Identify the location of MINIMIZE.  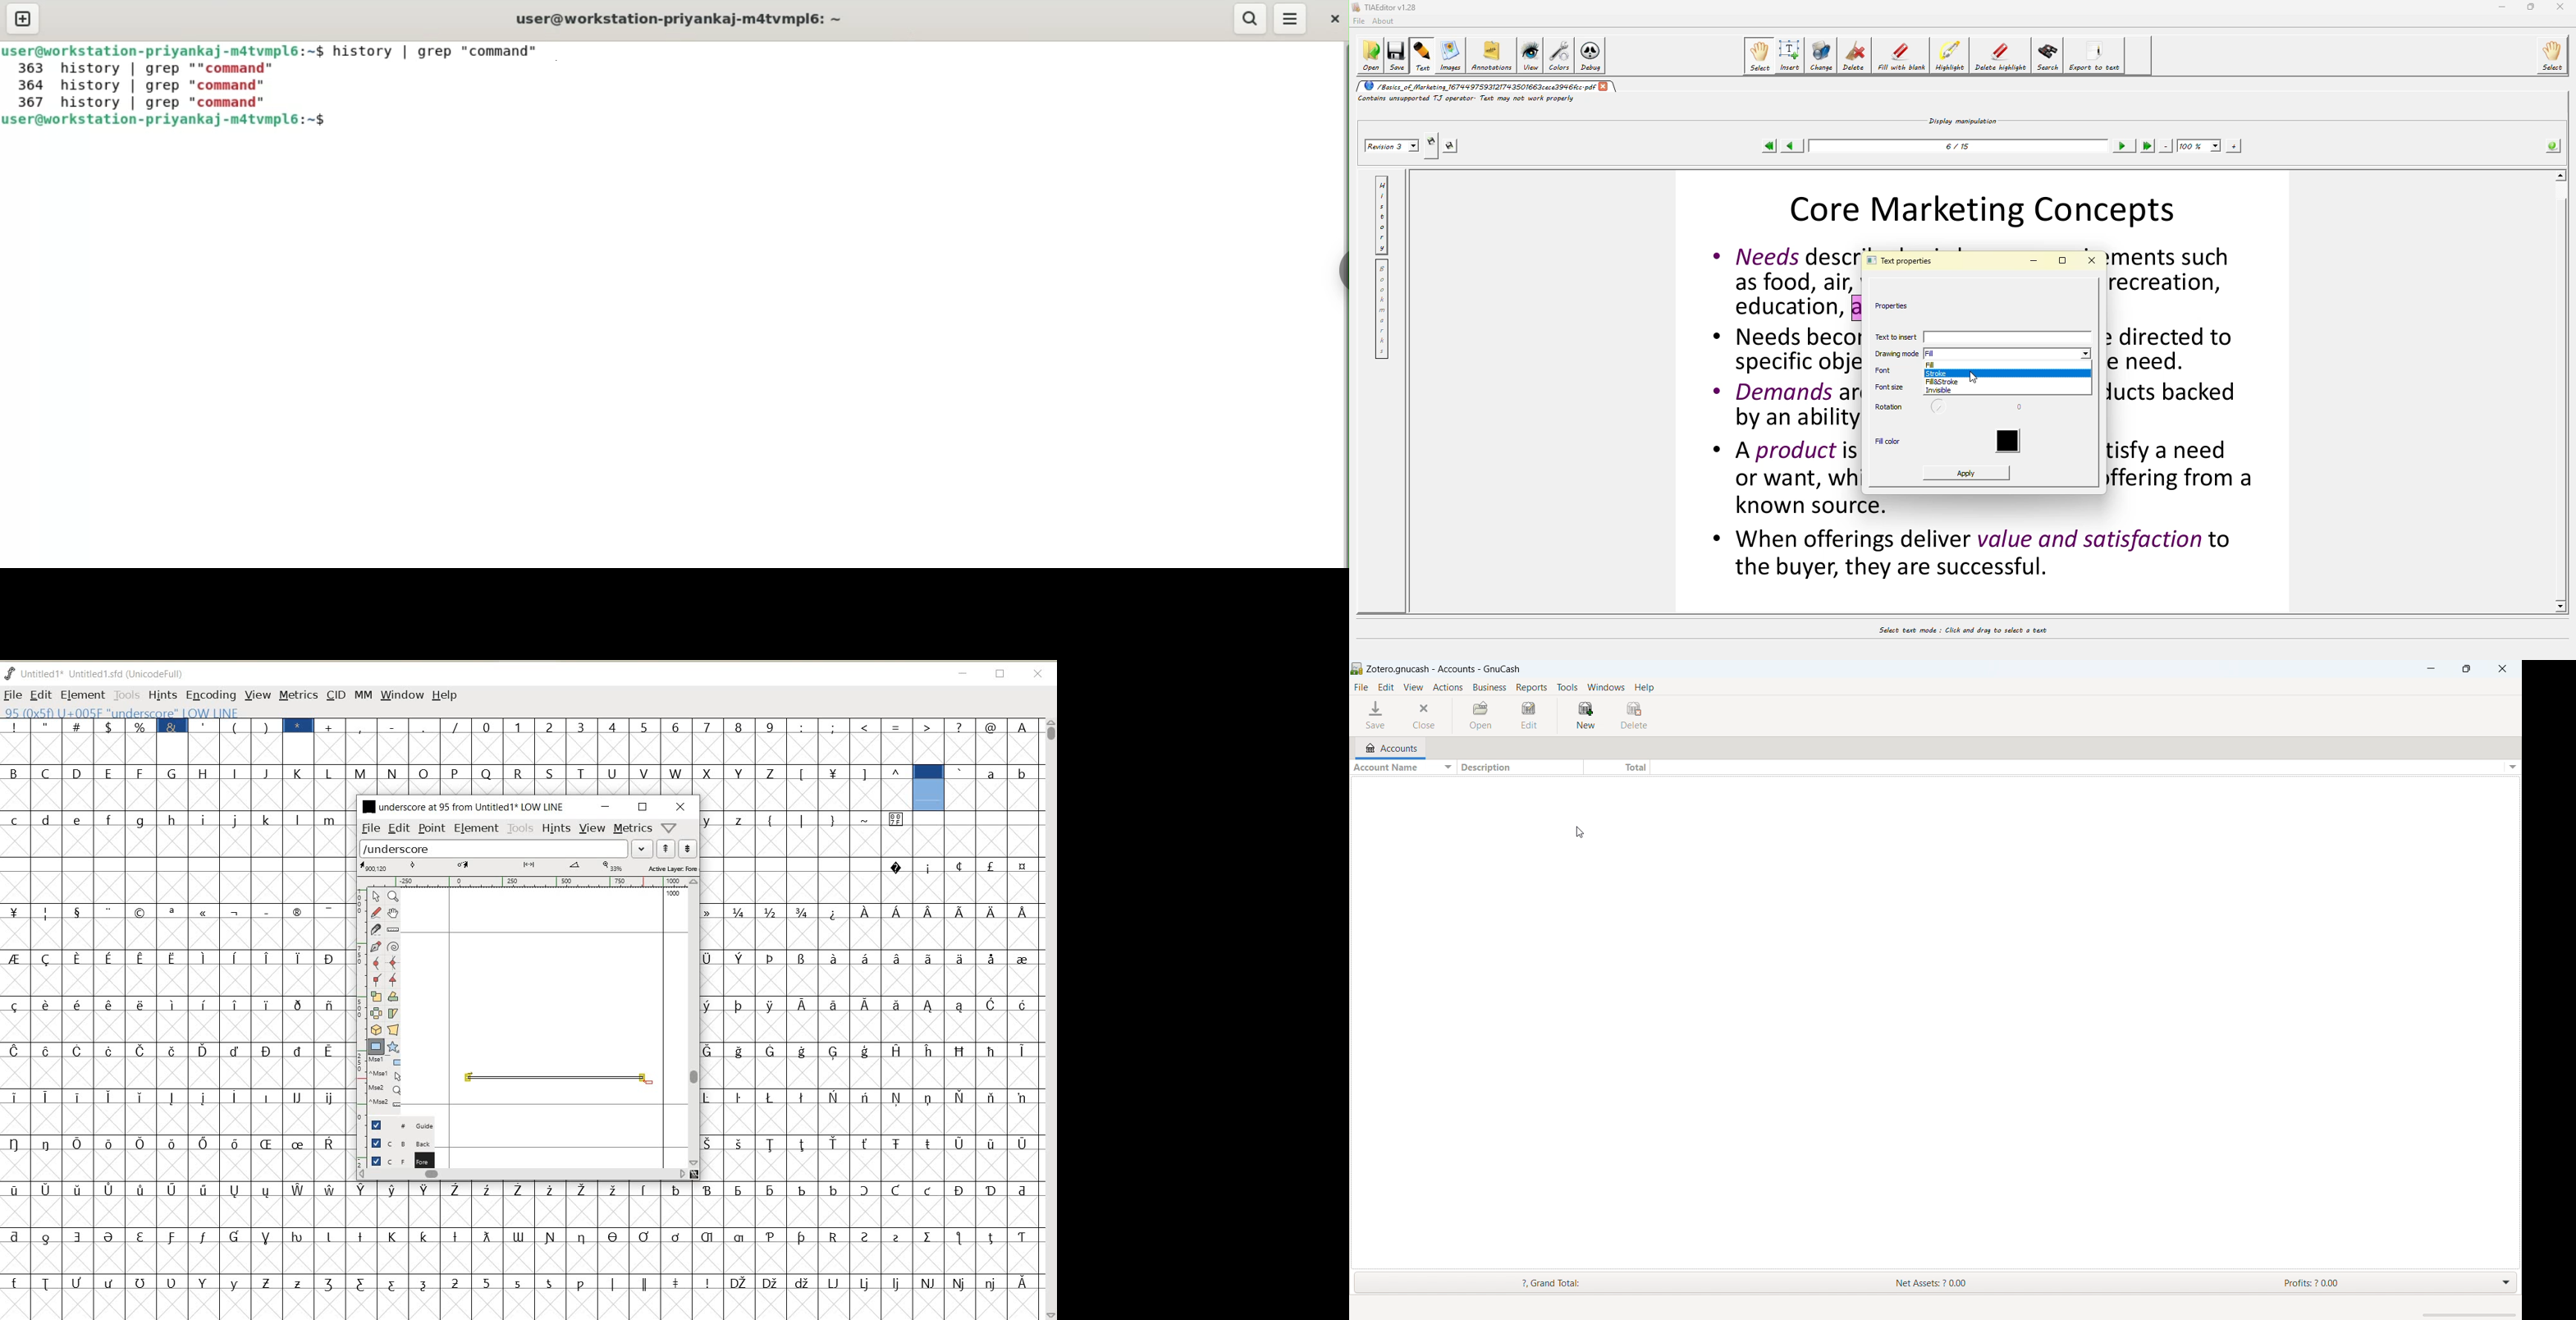
(962, 672).